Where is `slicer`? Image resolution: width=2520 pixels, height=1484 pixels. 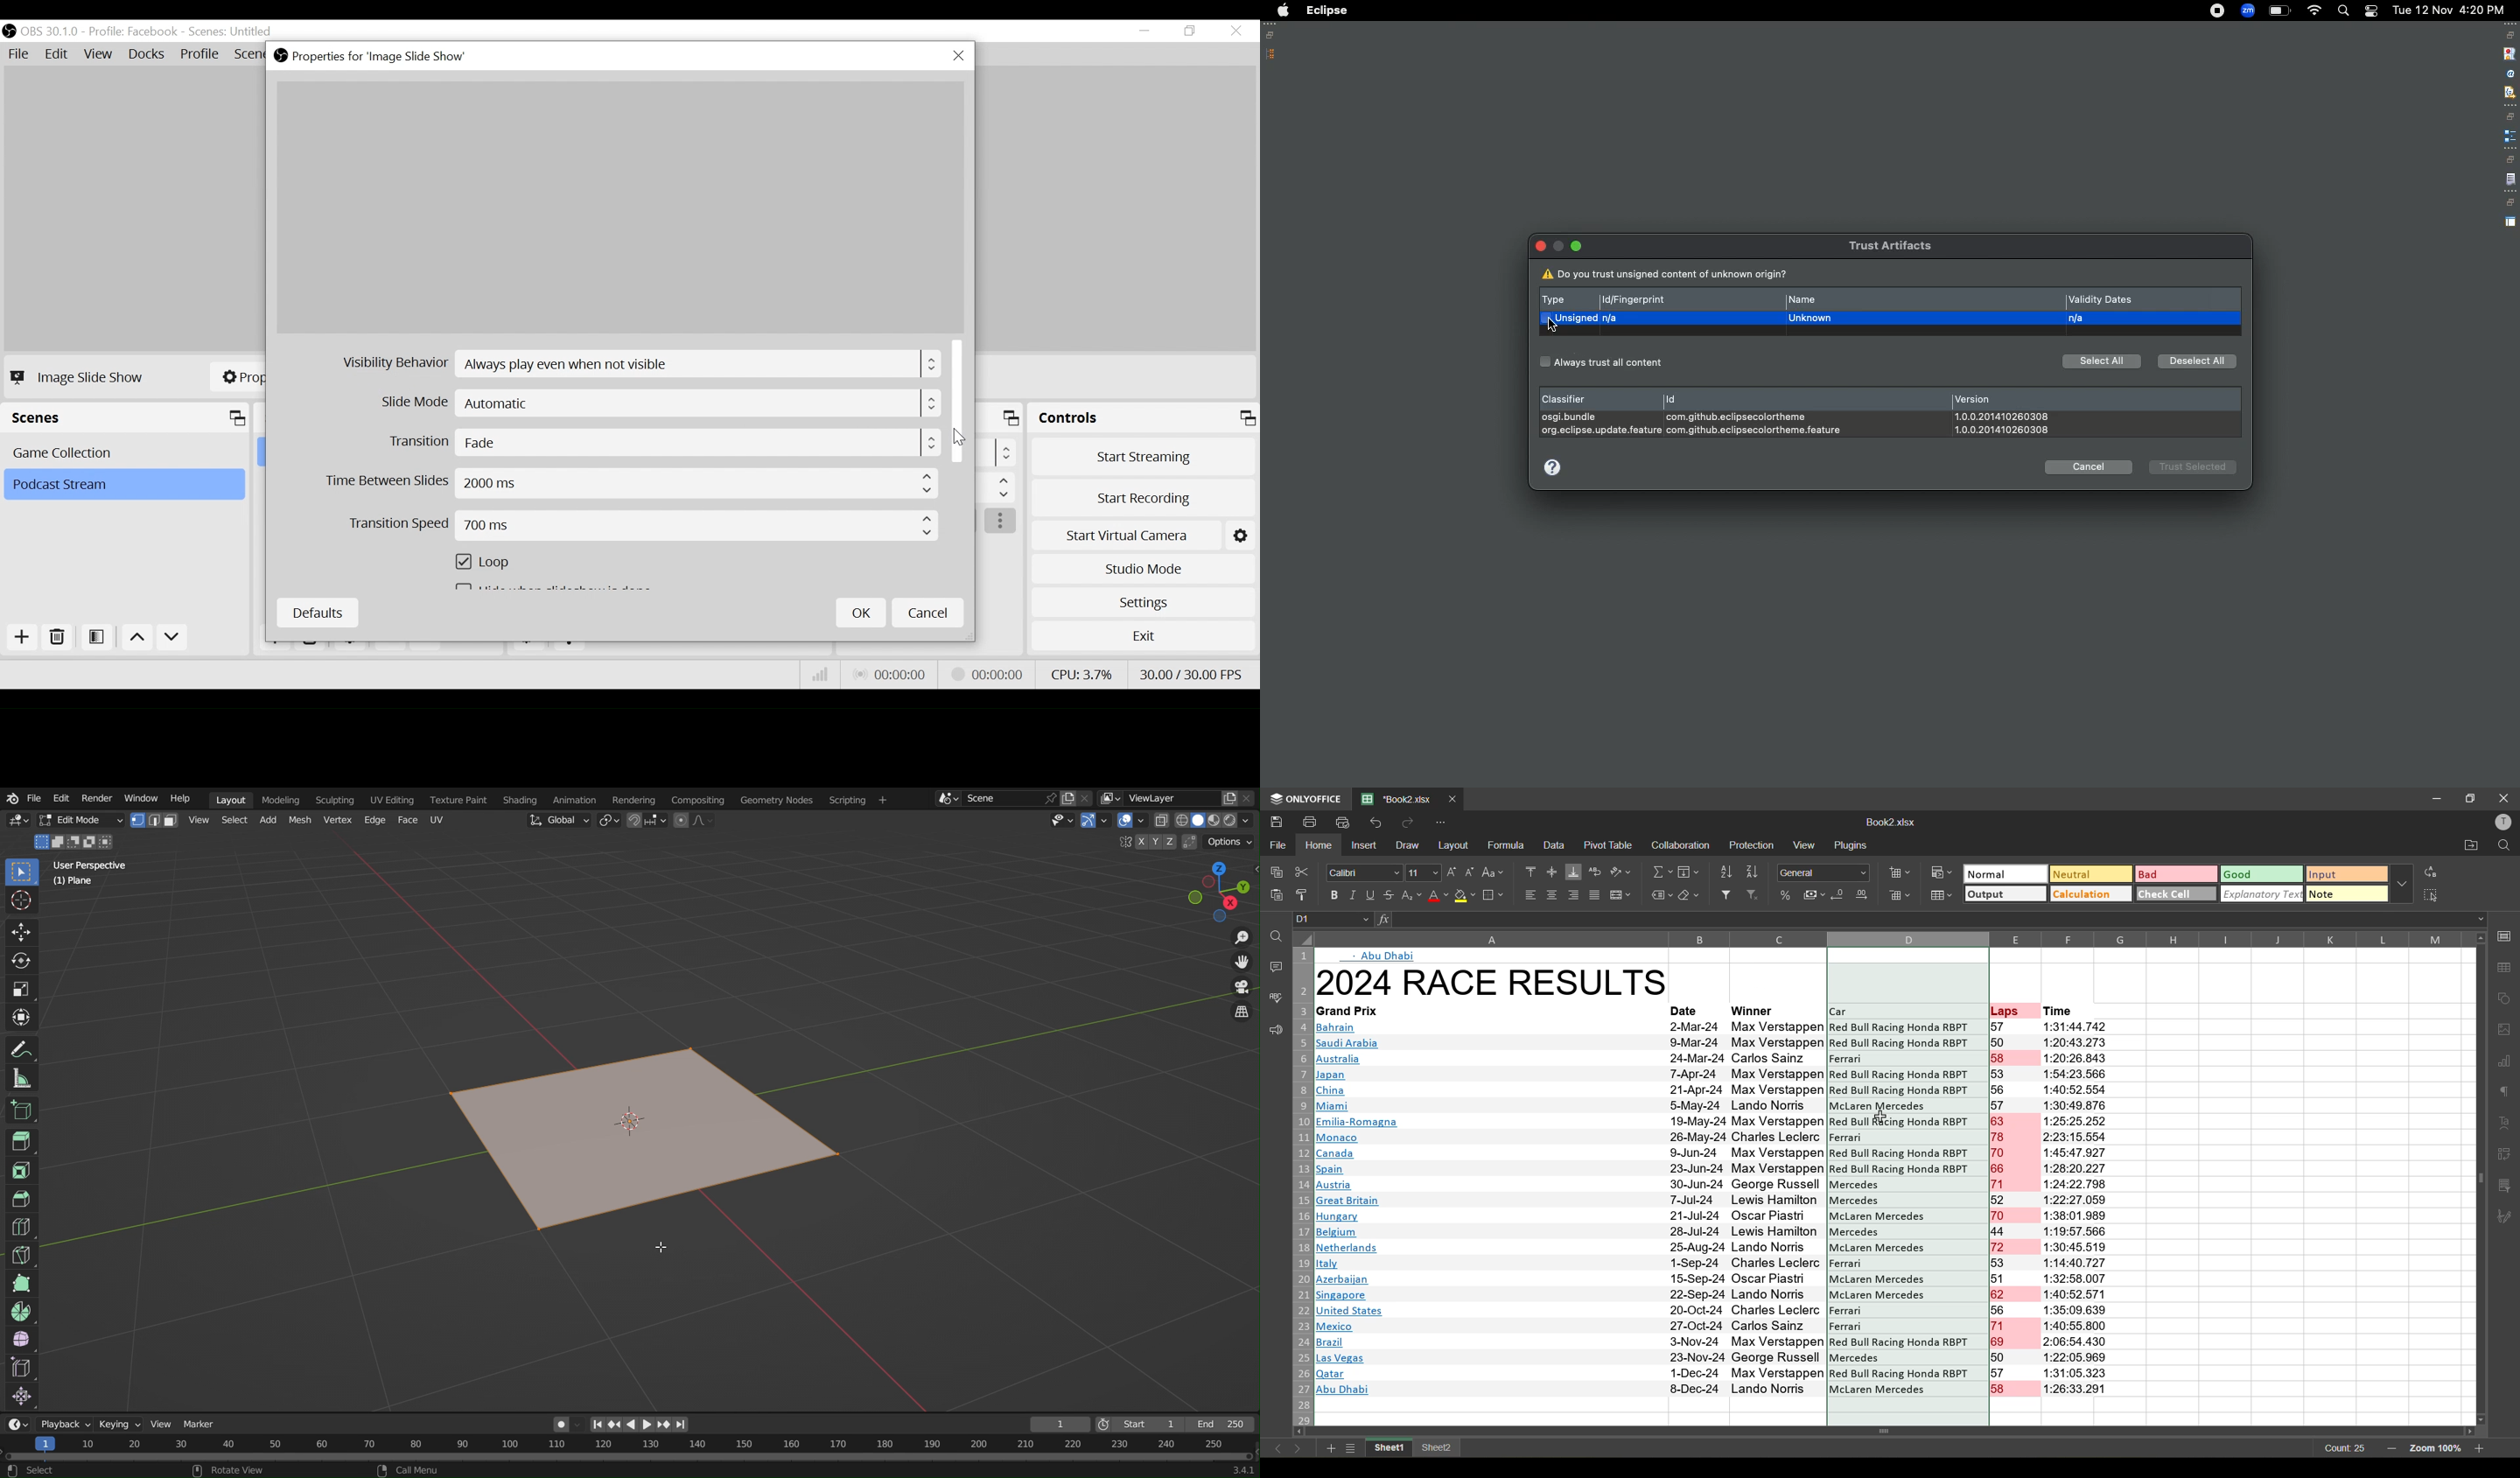
slicer is located at coordinates (2508, 1189).